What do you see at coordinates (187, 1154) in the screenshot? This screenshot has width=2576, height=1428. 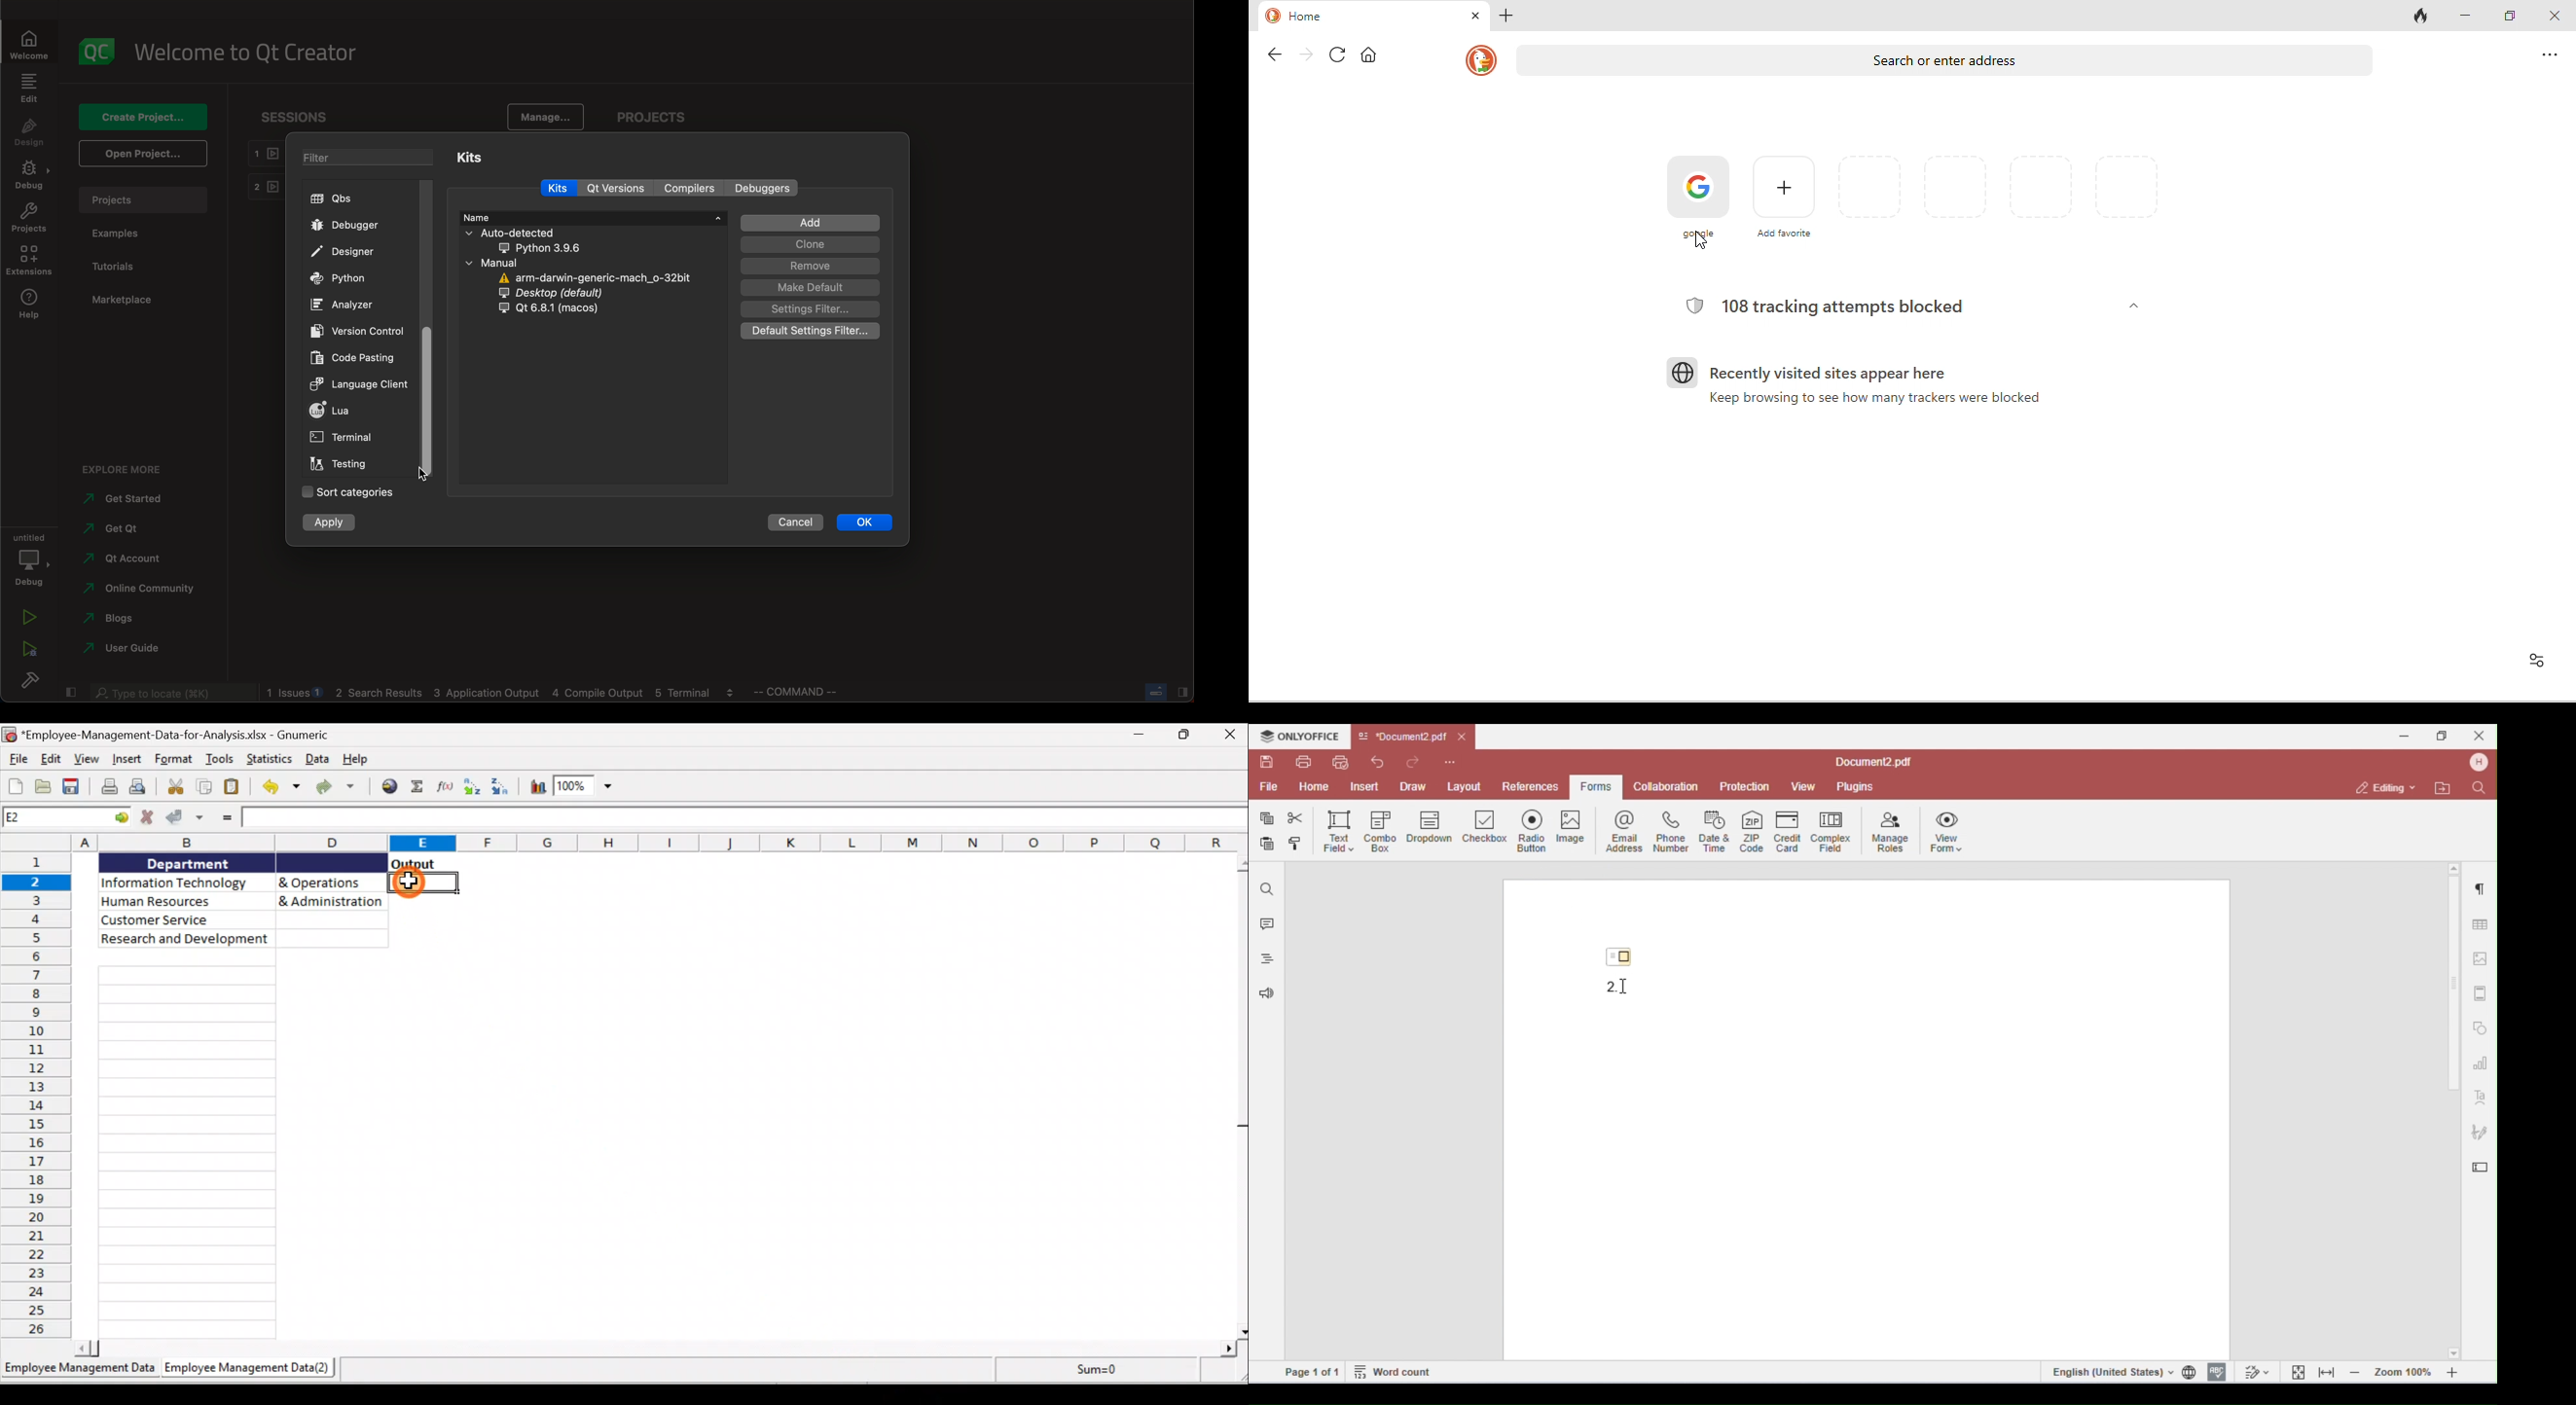 I see `column` at bounding box center [187, 1154].